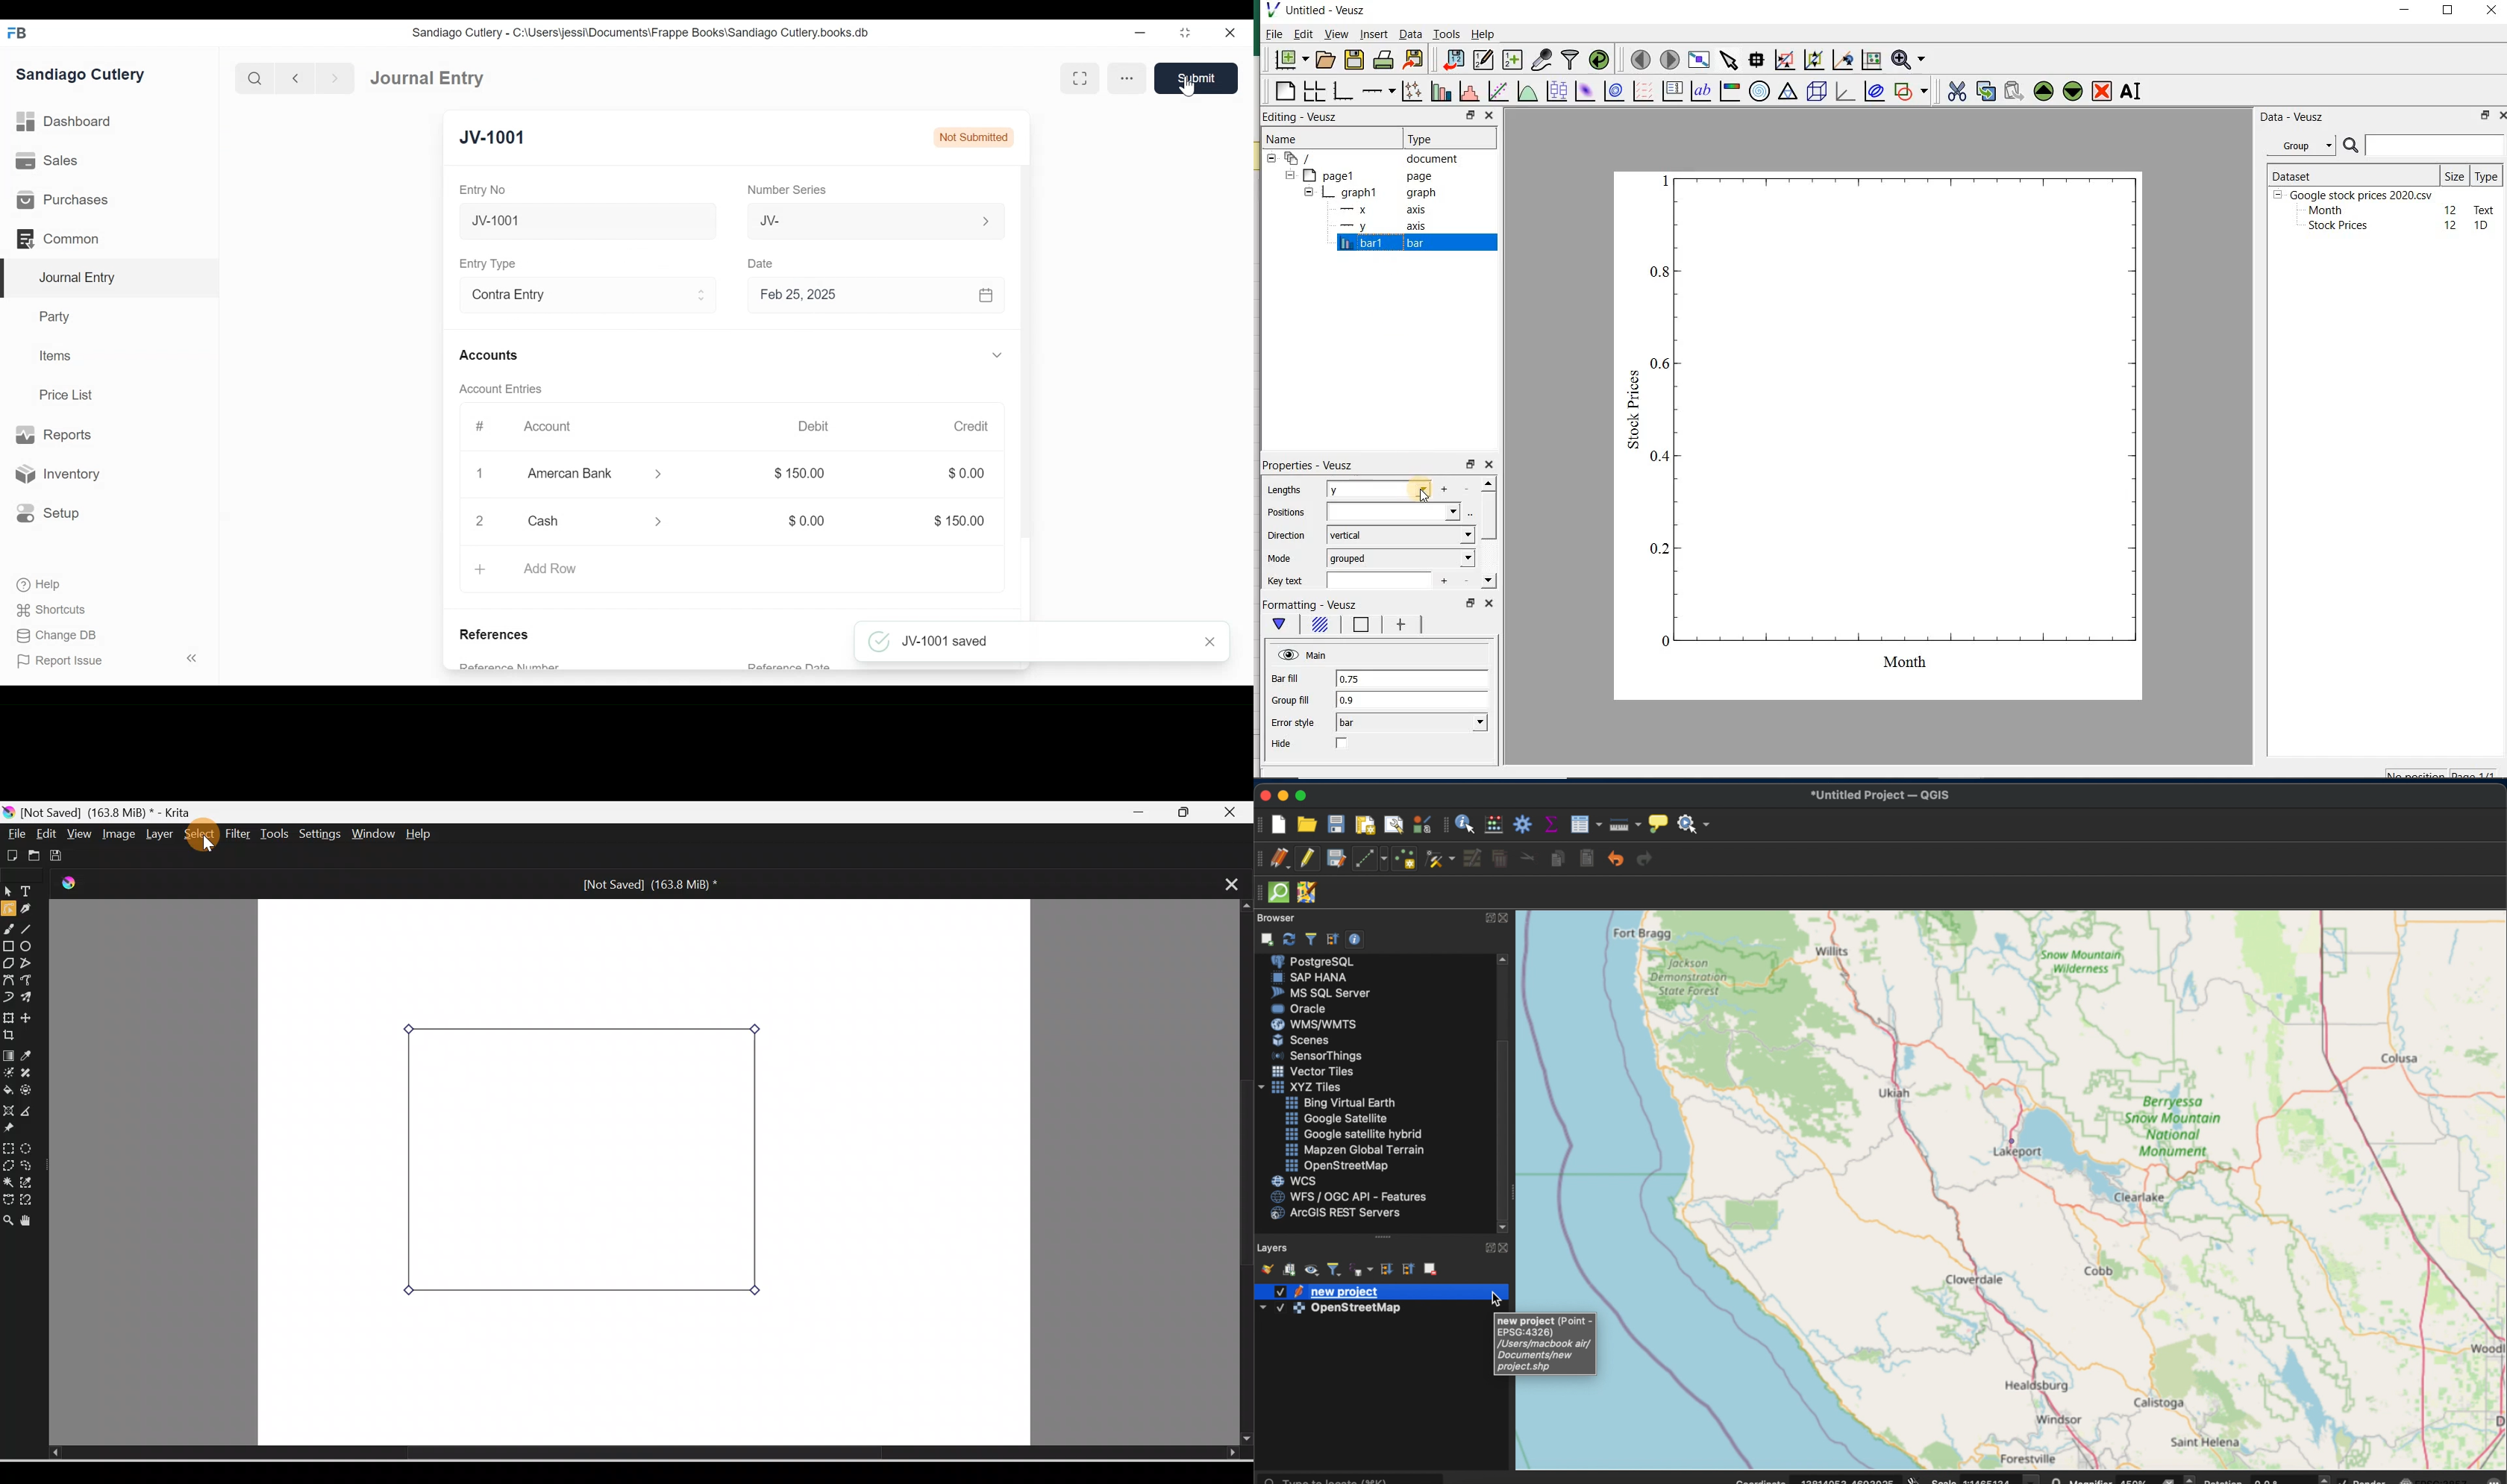  I want to click on bing virtual earth, so click(1338, 1103).